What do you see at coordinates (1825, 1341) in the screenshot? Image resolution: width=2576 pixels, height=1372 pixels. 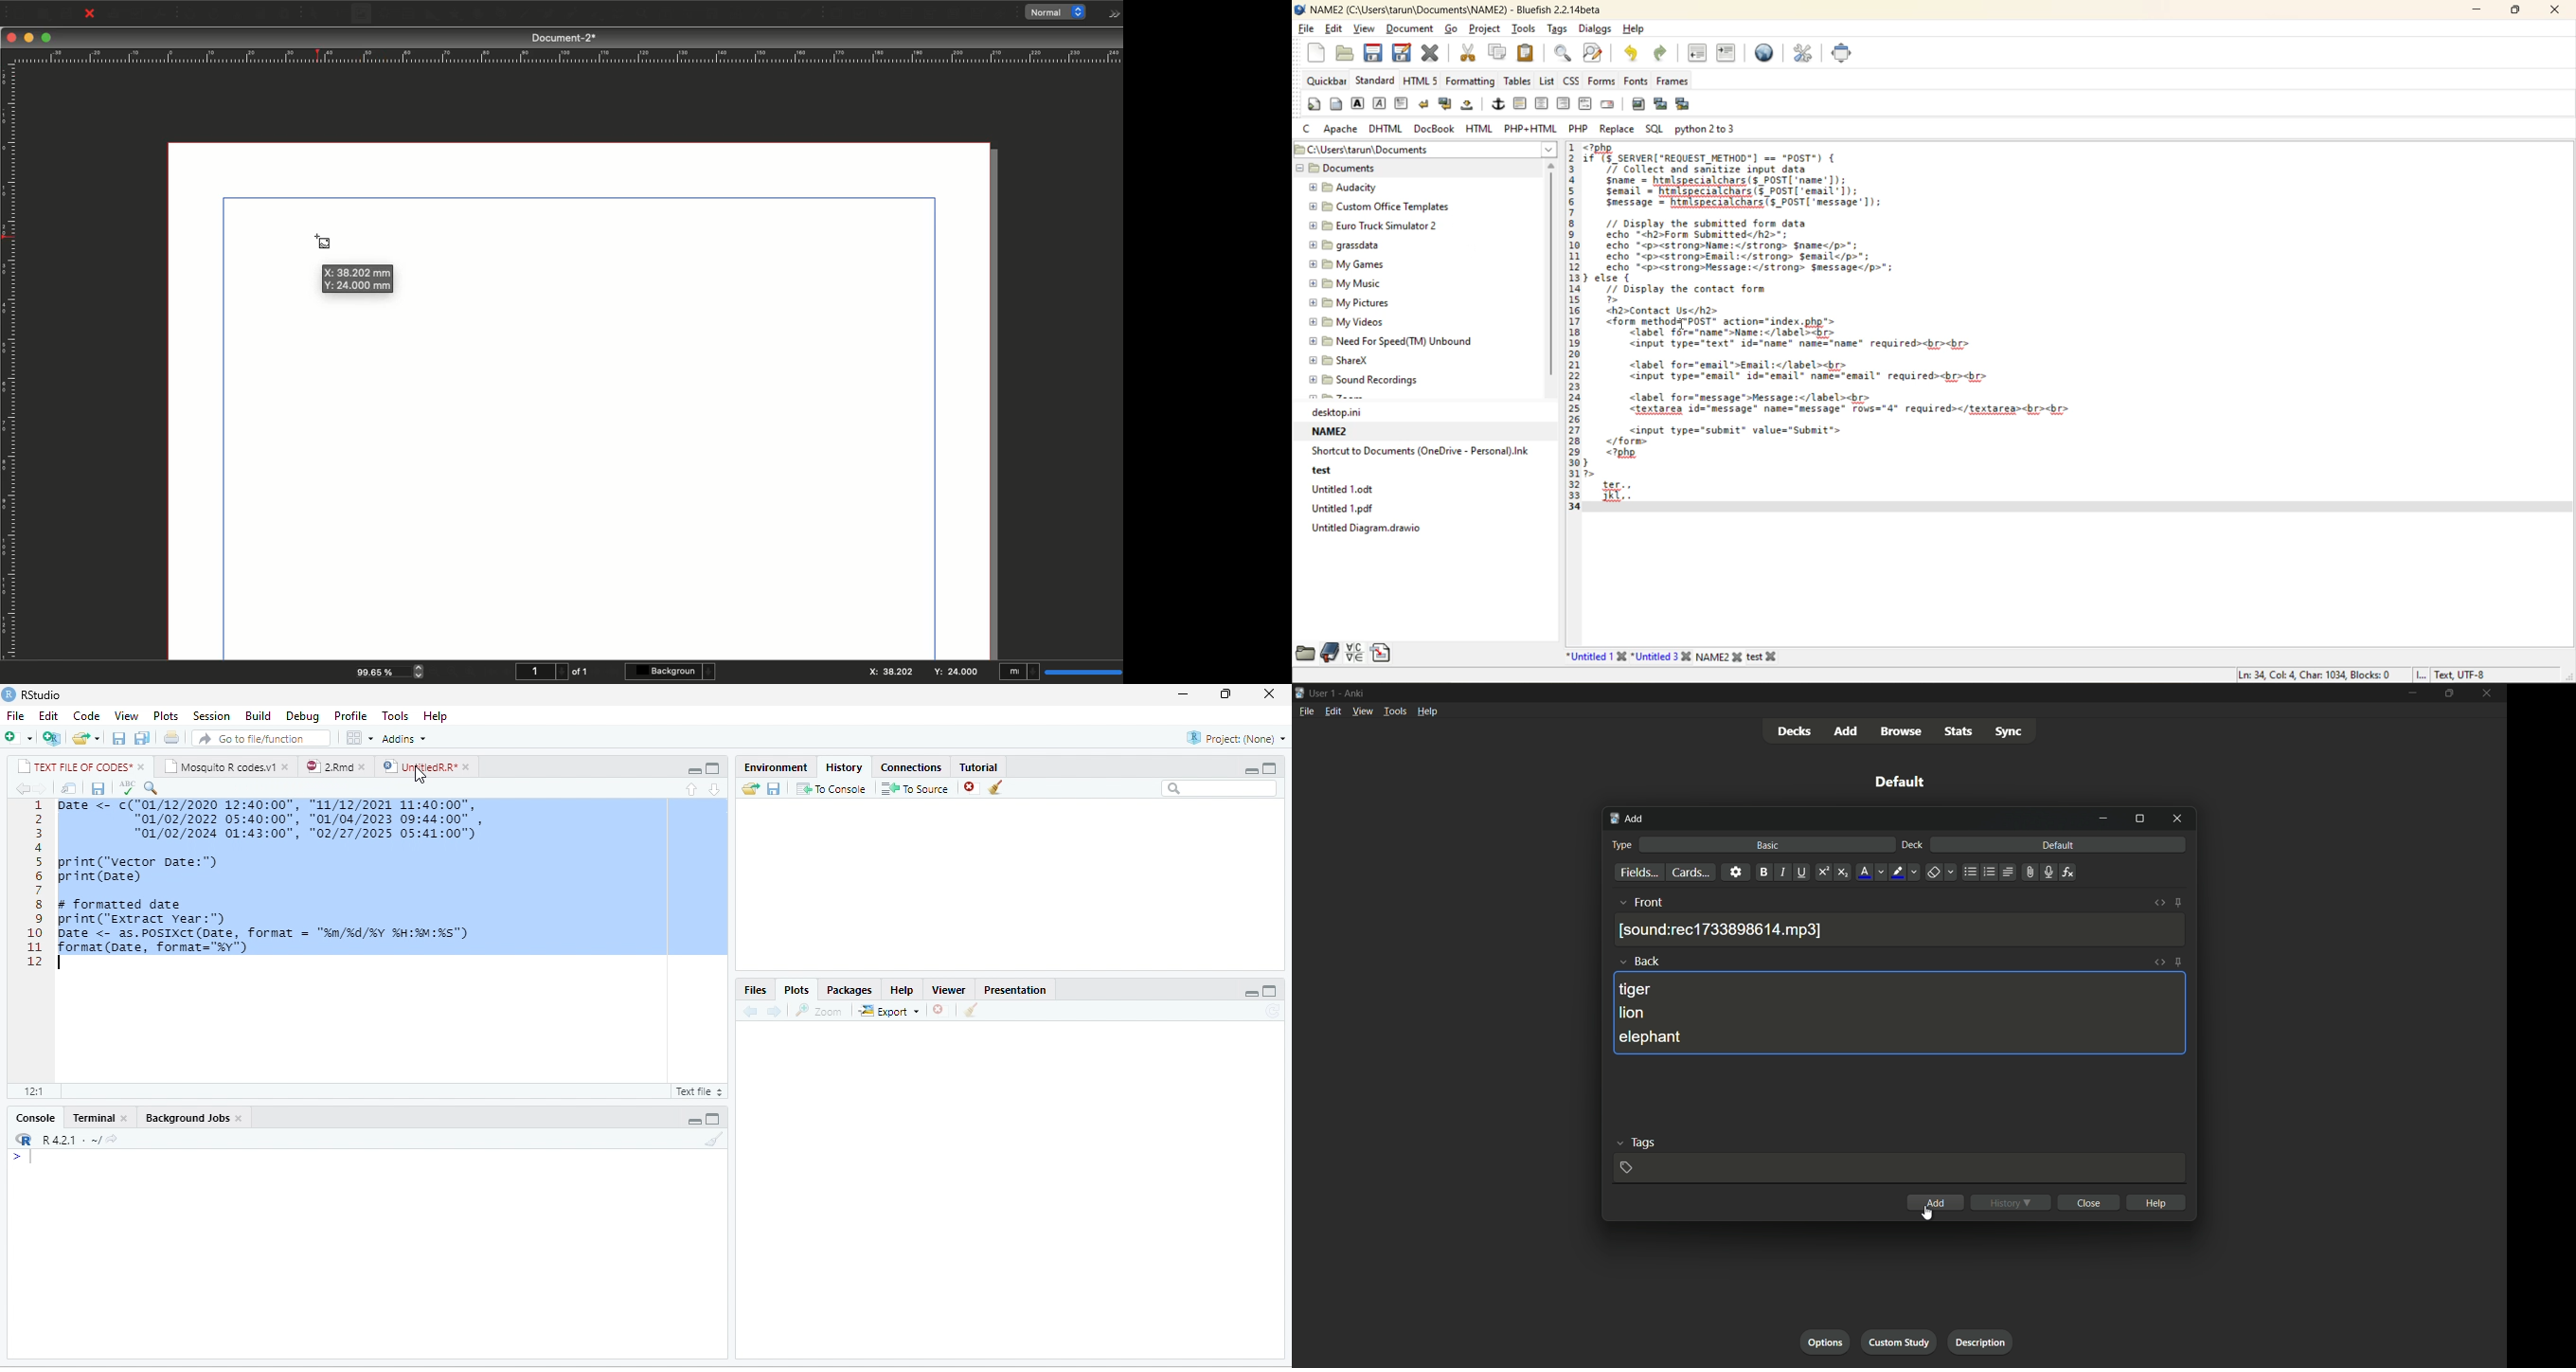 I see `option` at bounding box center [1825, 1341].